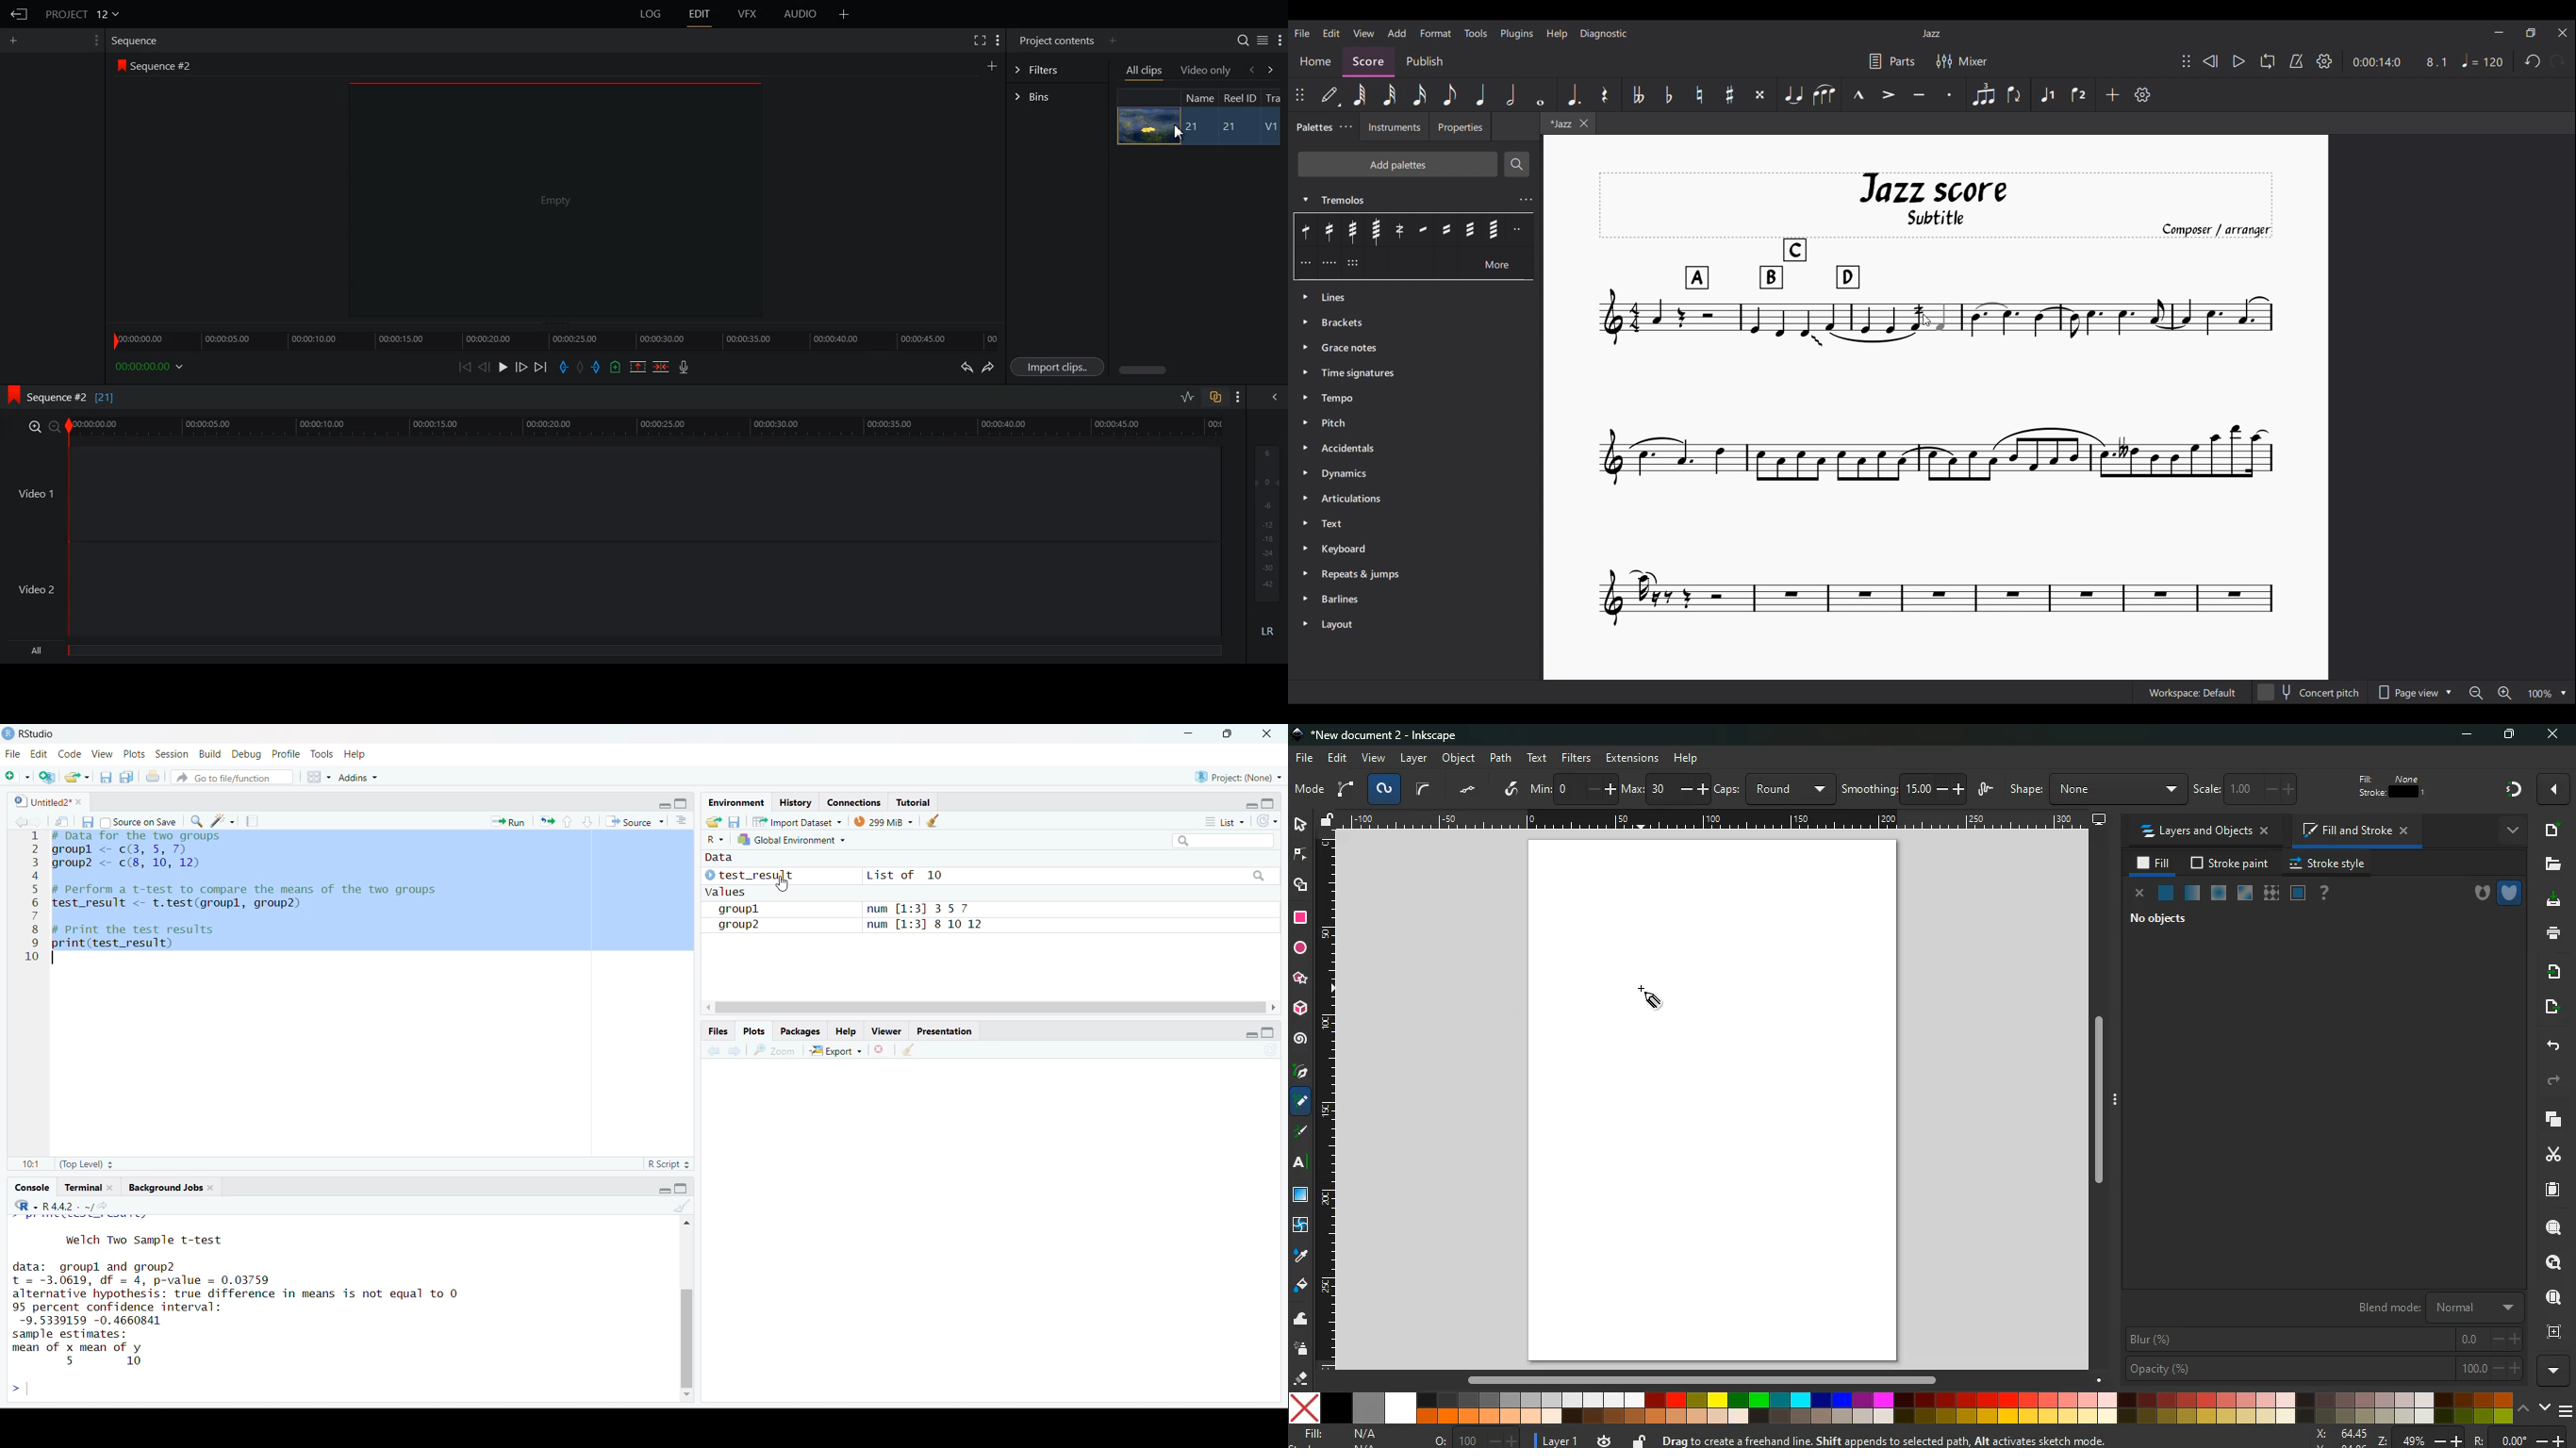  What do you see at coordinates (1268, 804) in the screenshot?
I see `maximize` at bounding box center [1268, 804].